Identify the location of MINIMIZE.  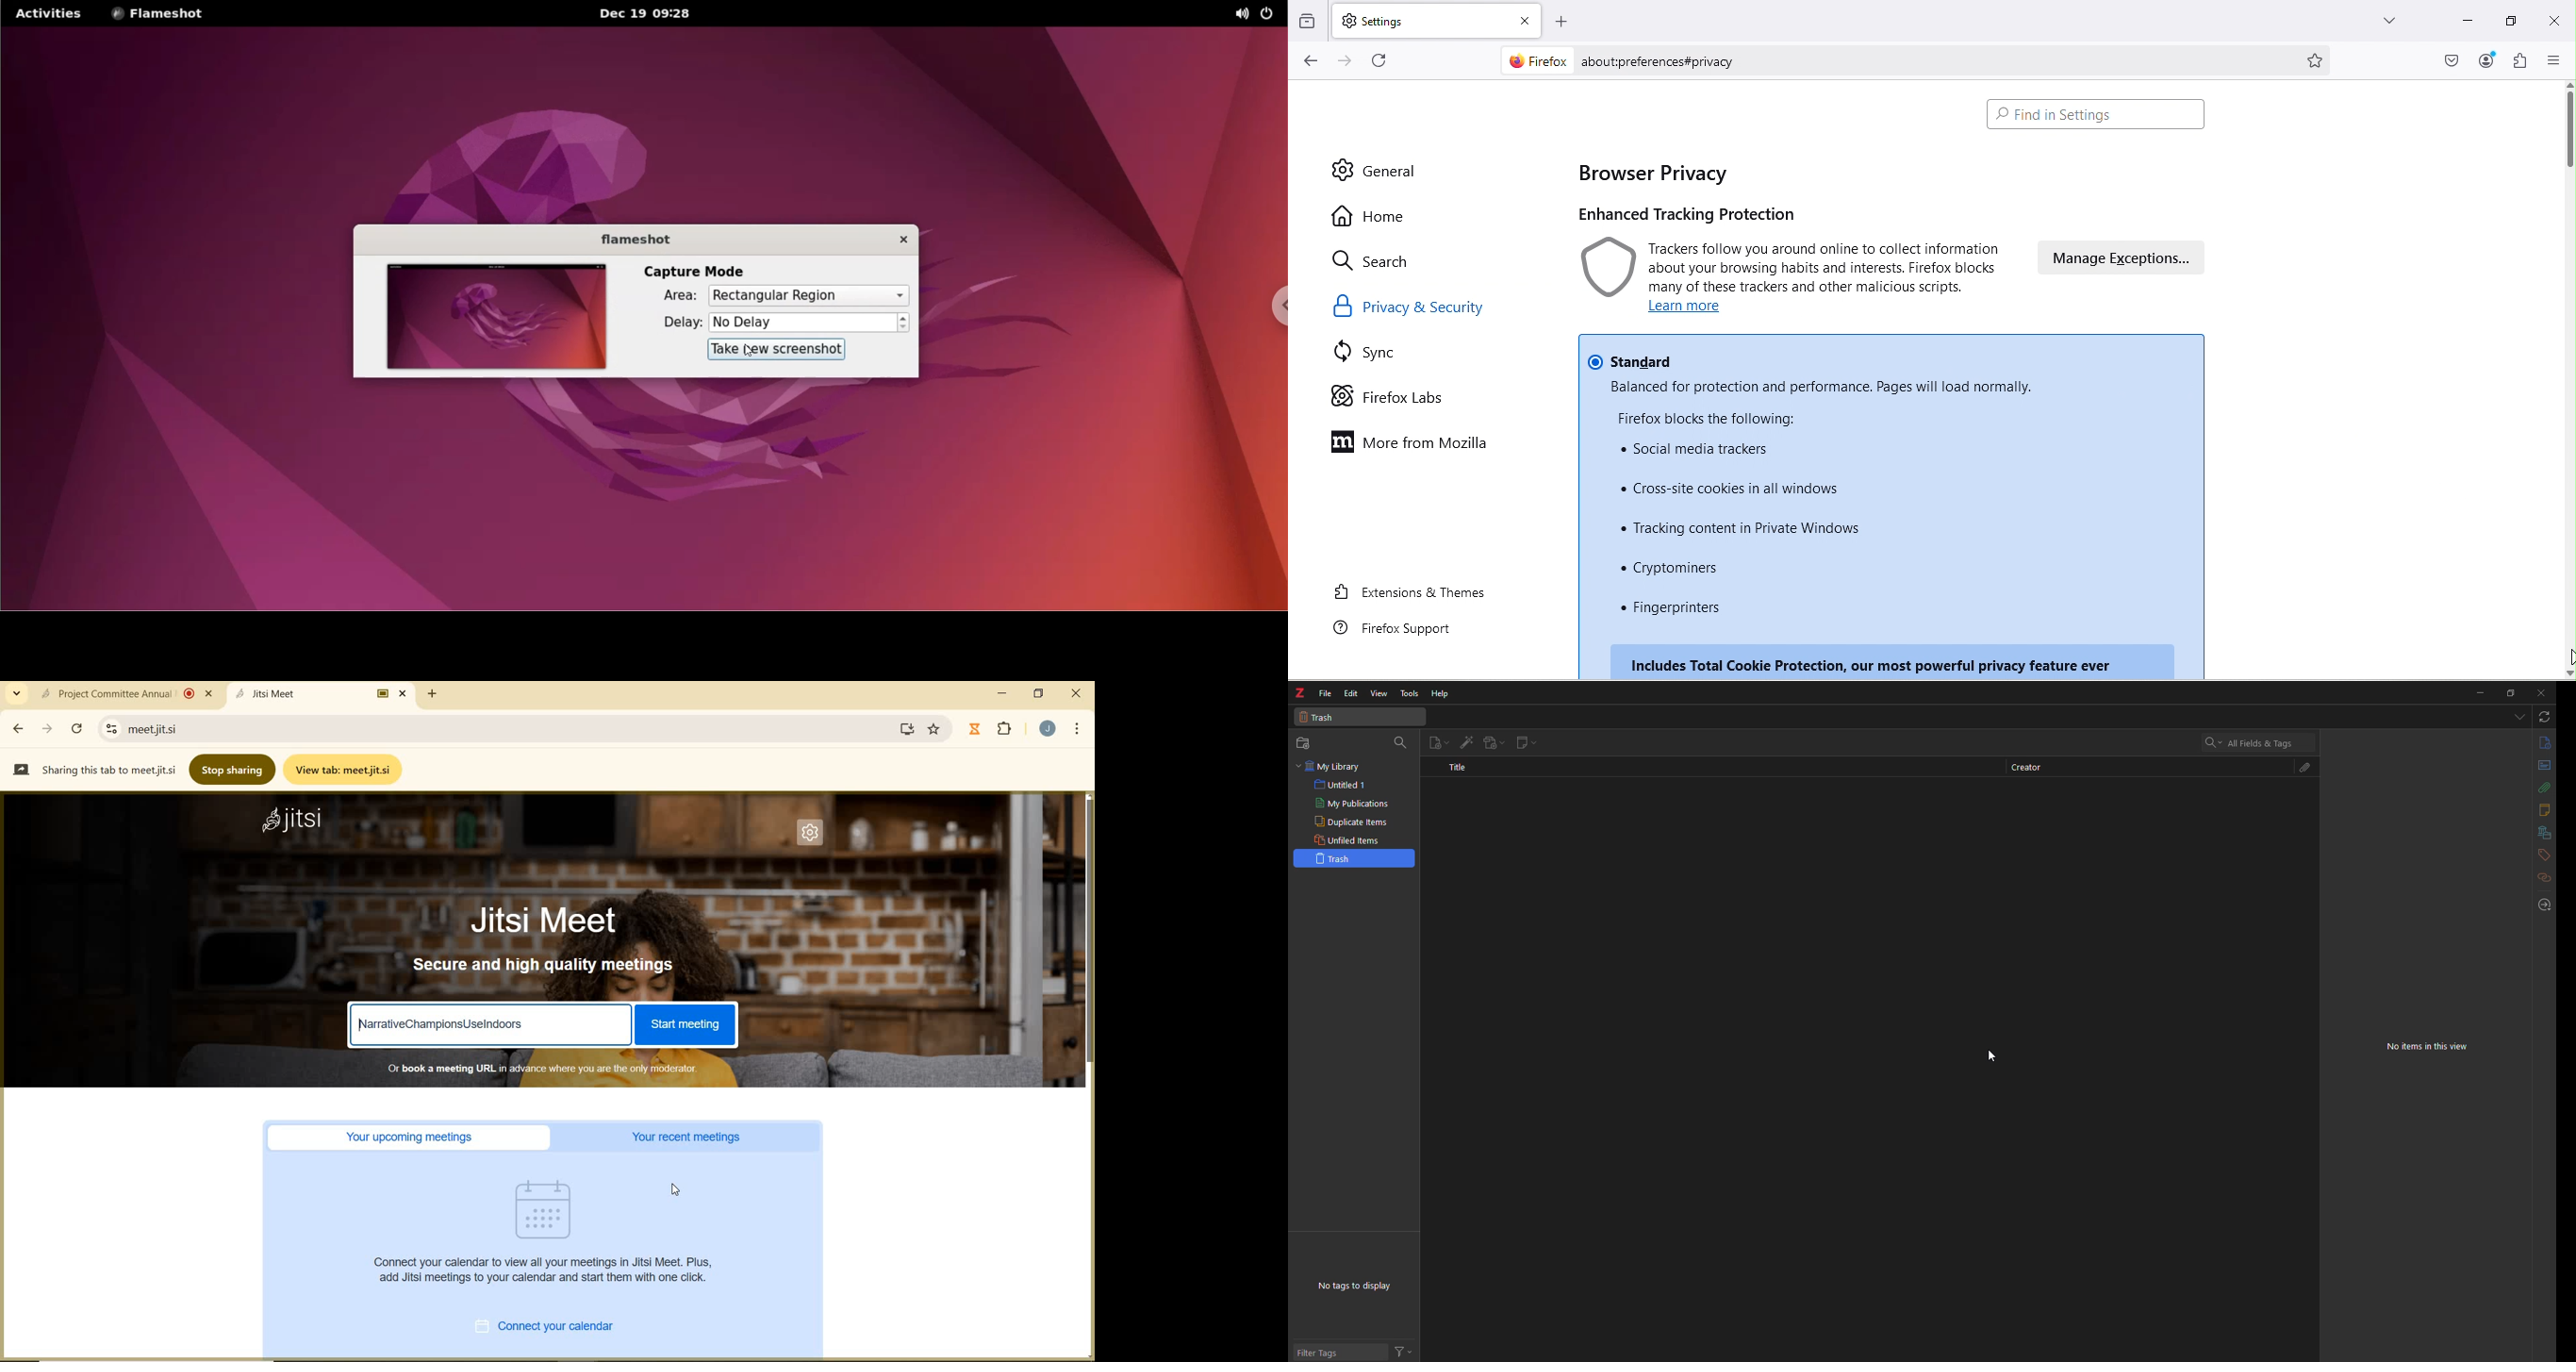
(1004, 693).